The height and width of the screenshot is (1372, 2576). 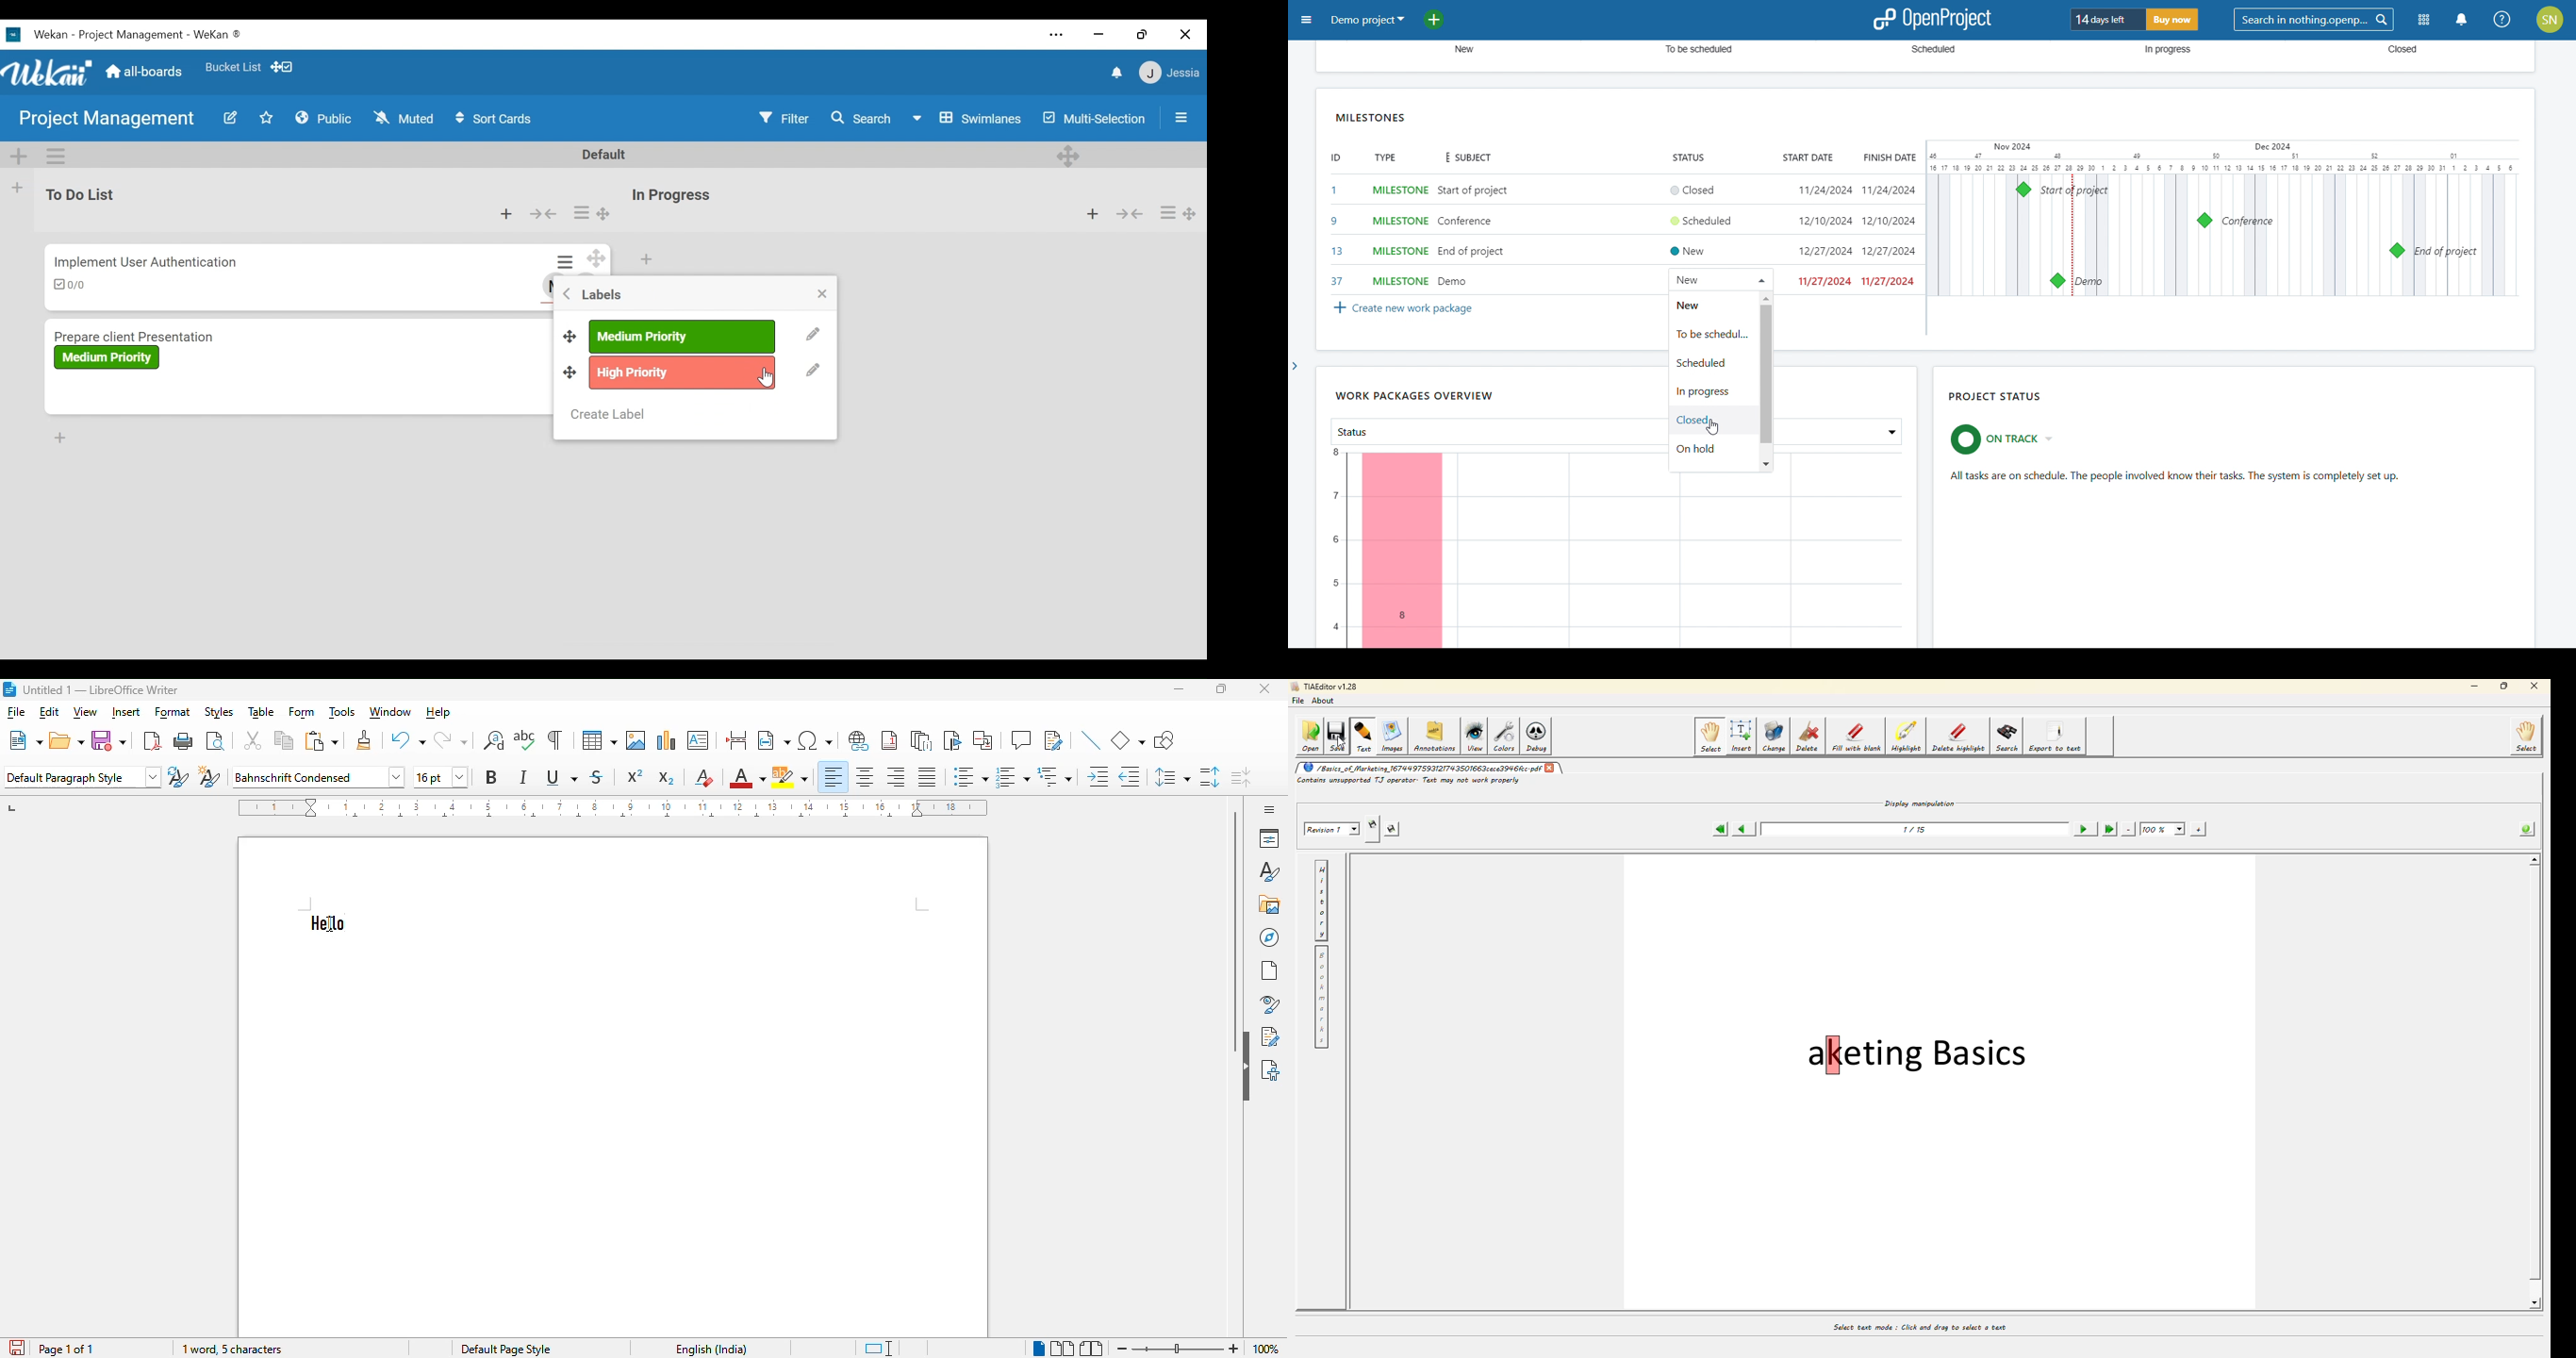 What do you see at coordinates (1093, 1348) in the screenshot?
I see `book view` at bounding box center [1093, 1348].